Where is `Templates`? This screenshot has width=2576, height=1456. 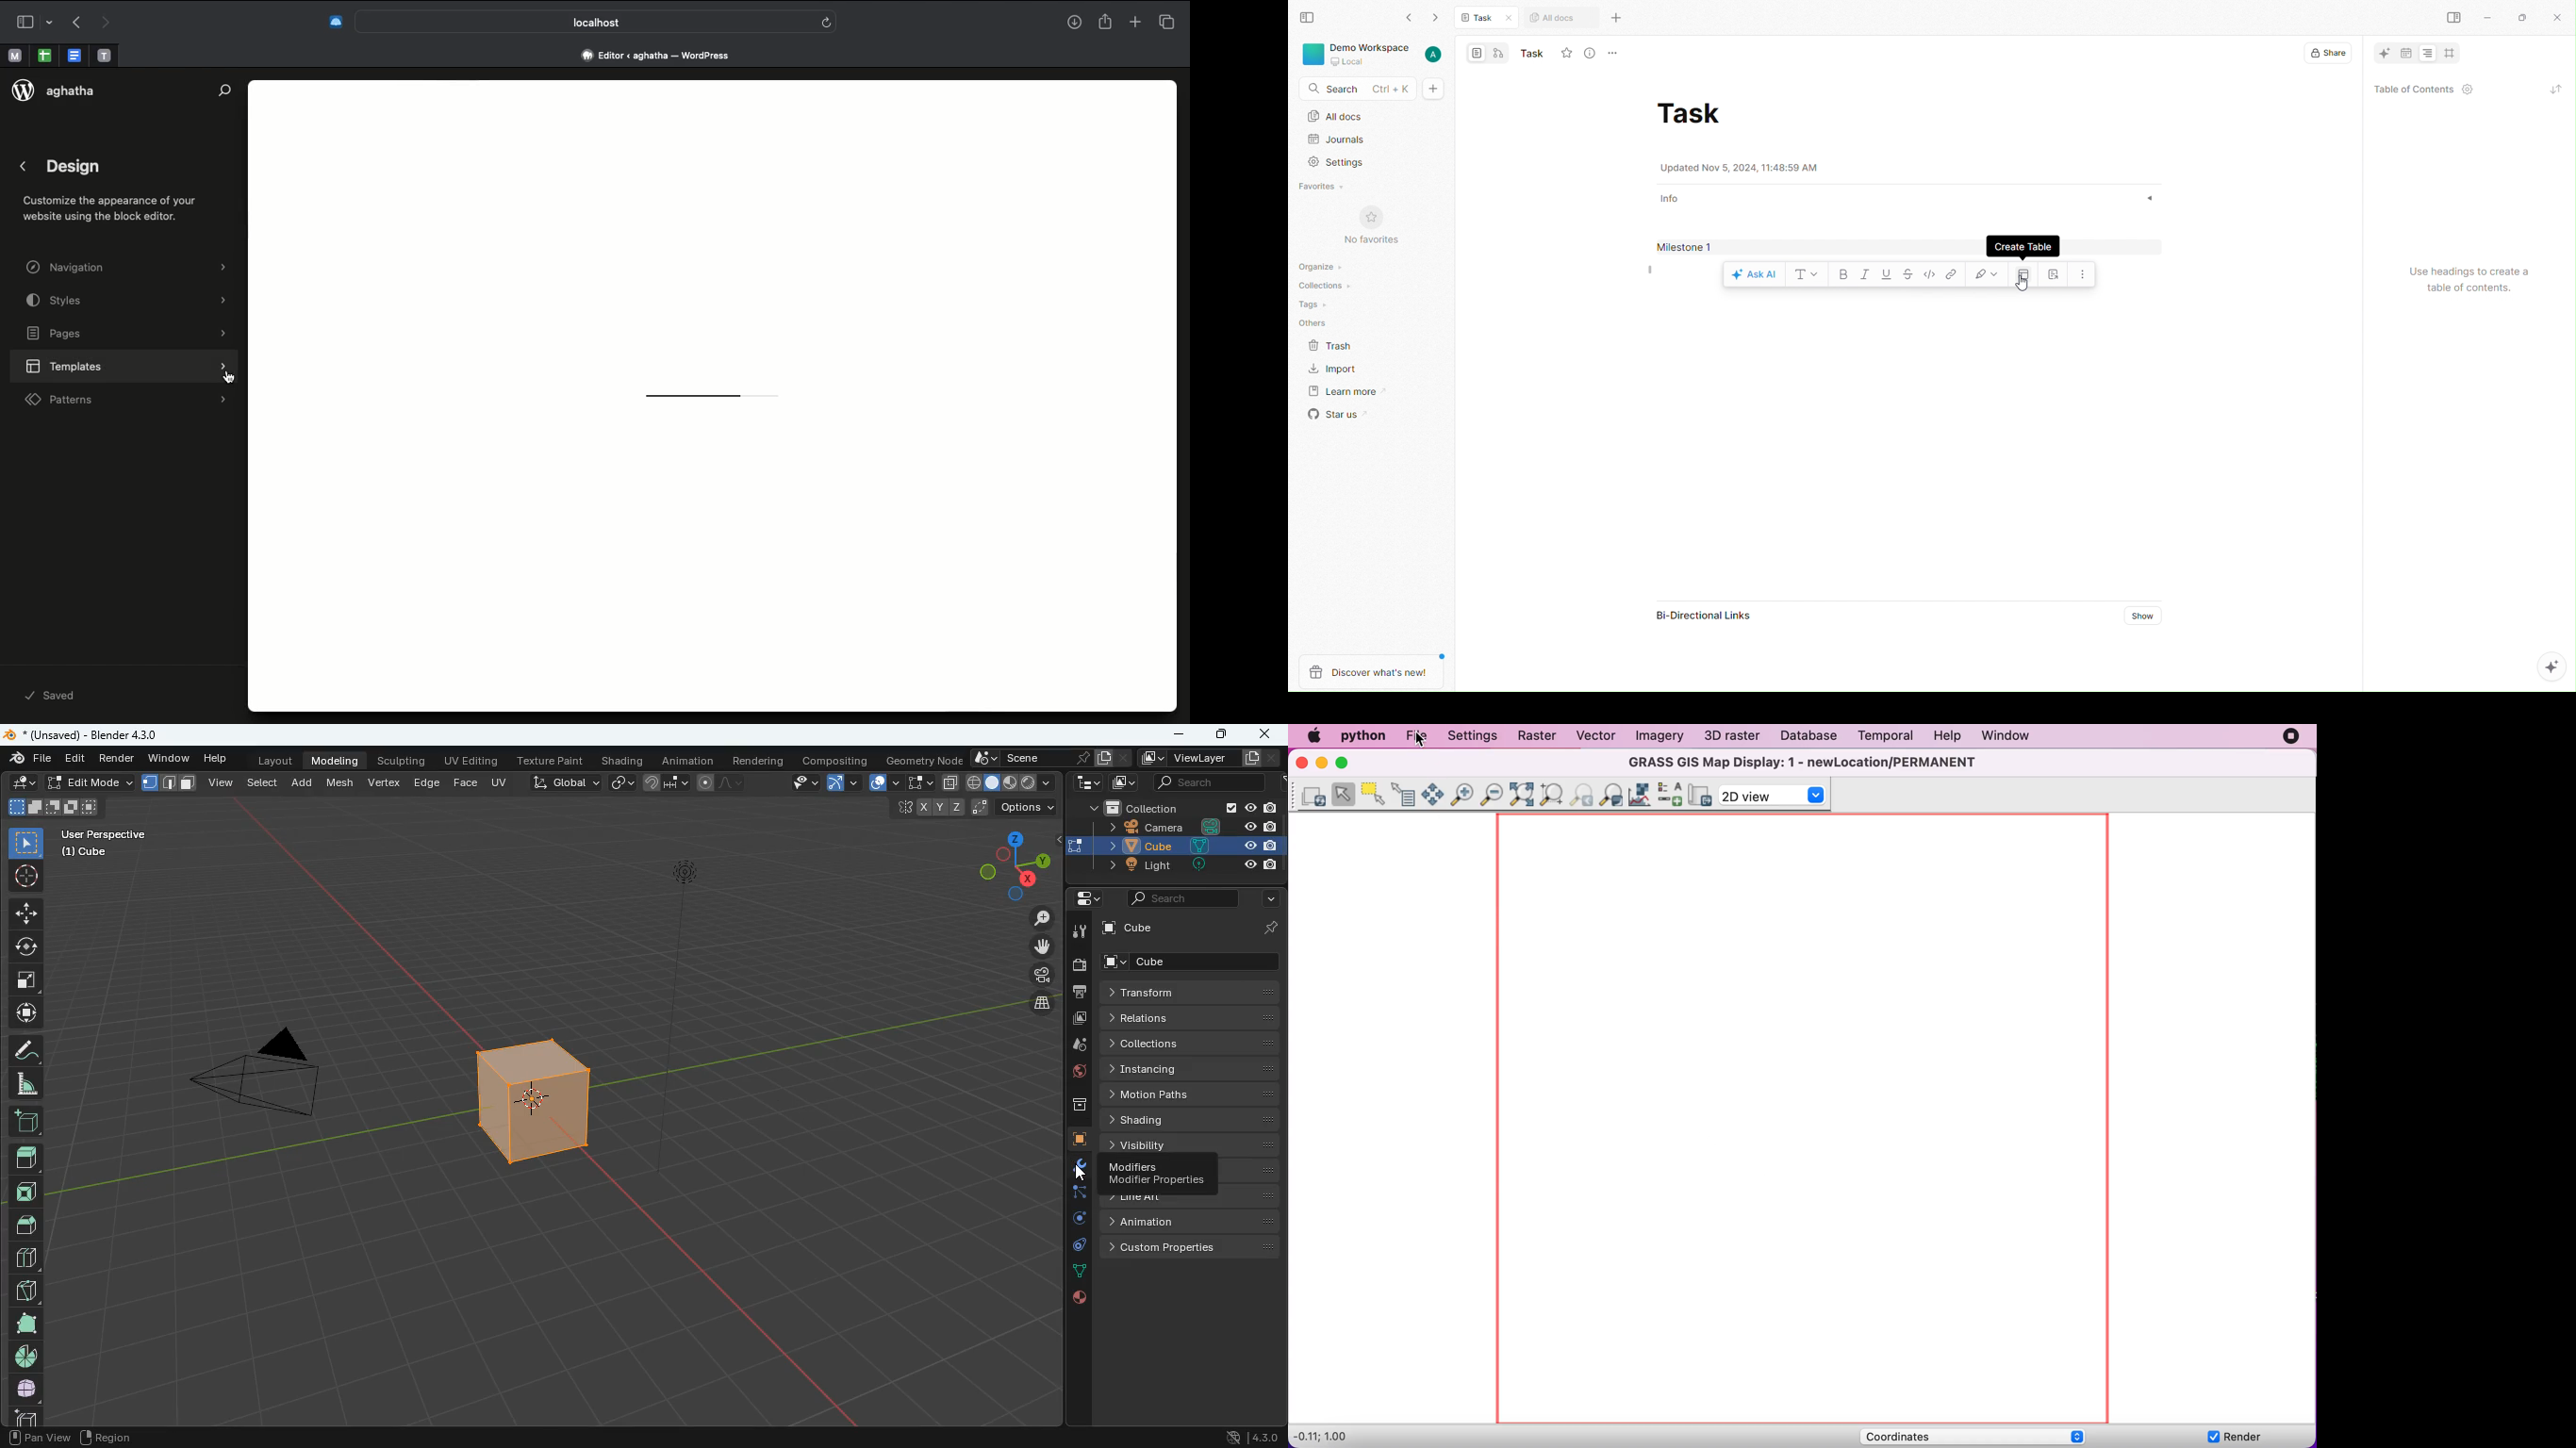
Templates is located at coordinates (128, 364).